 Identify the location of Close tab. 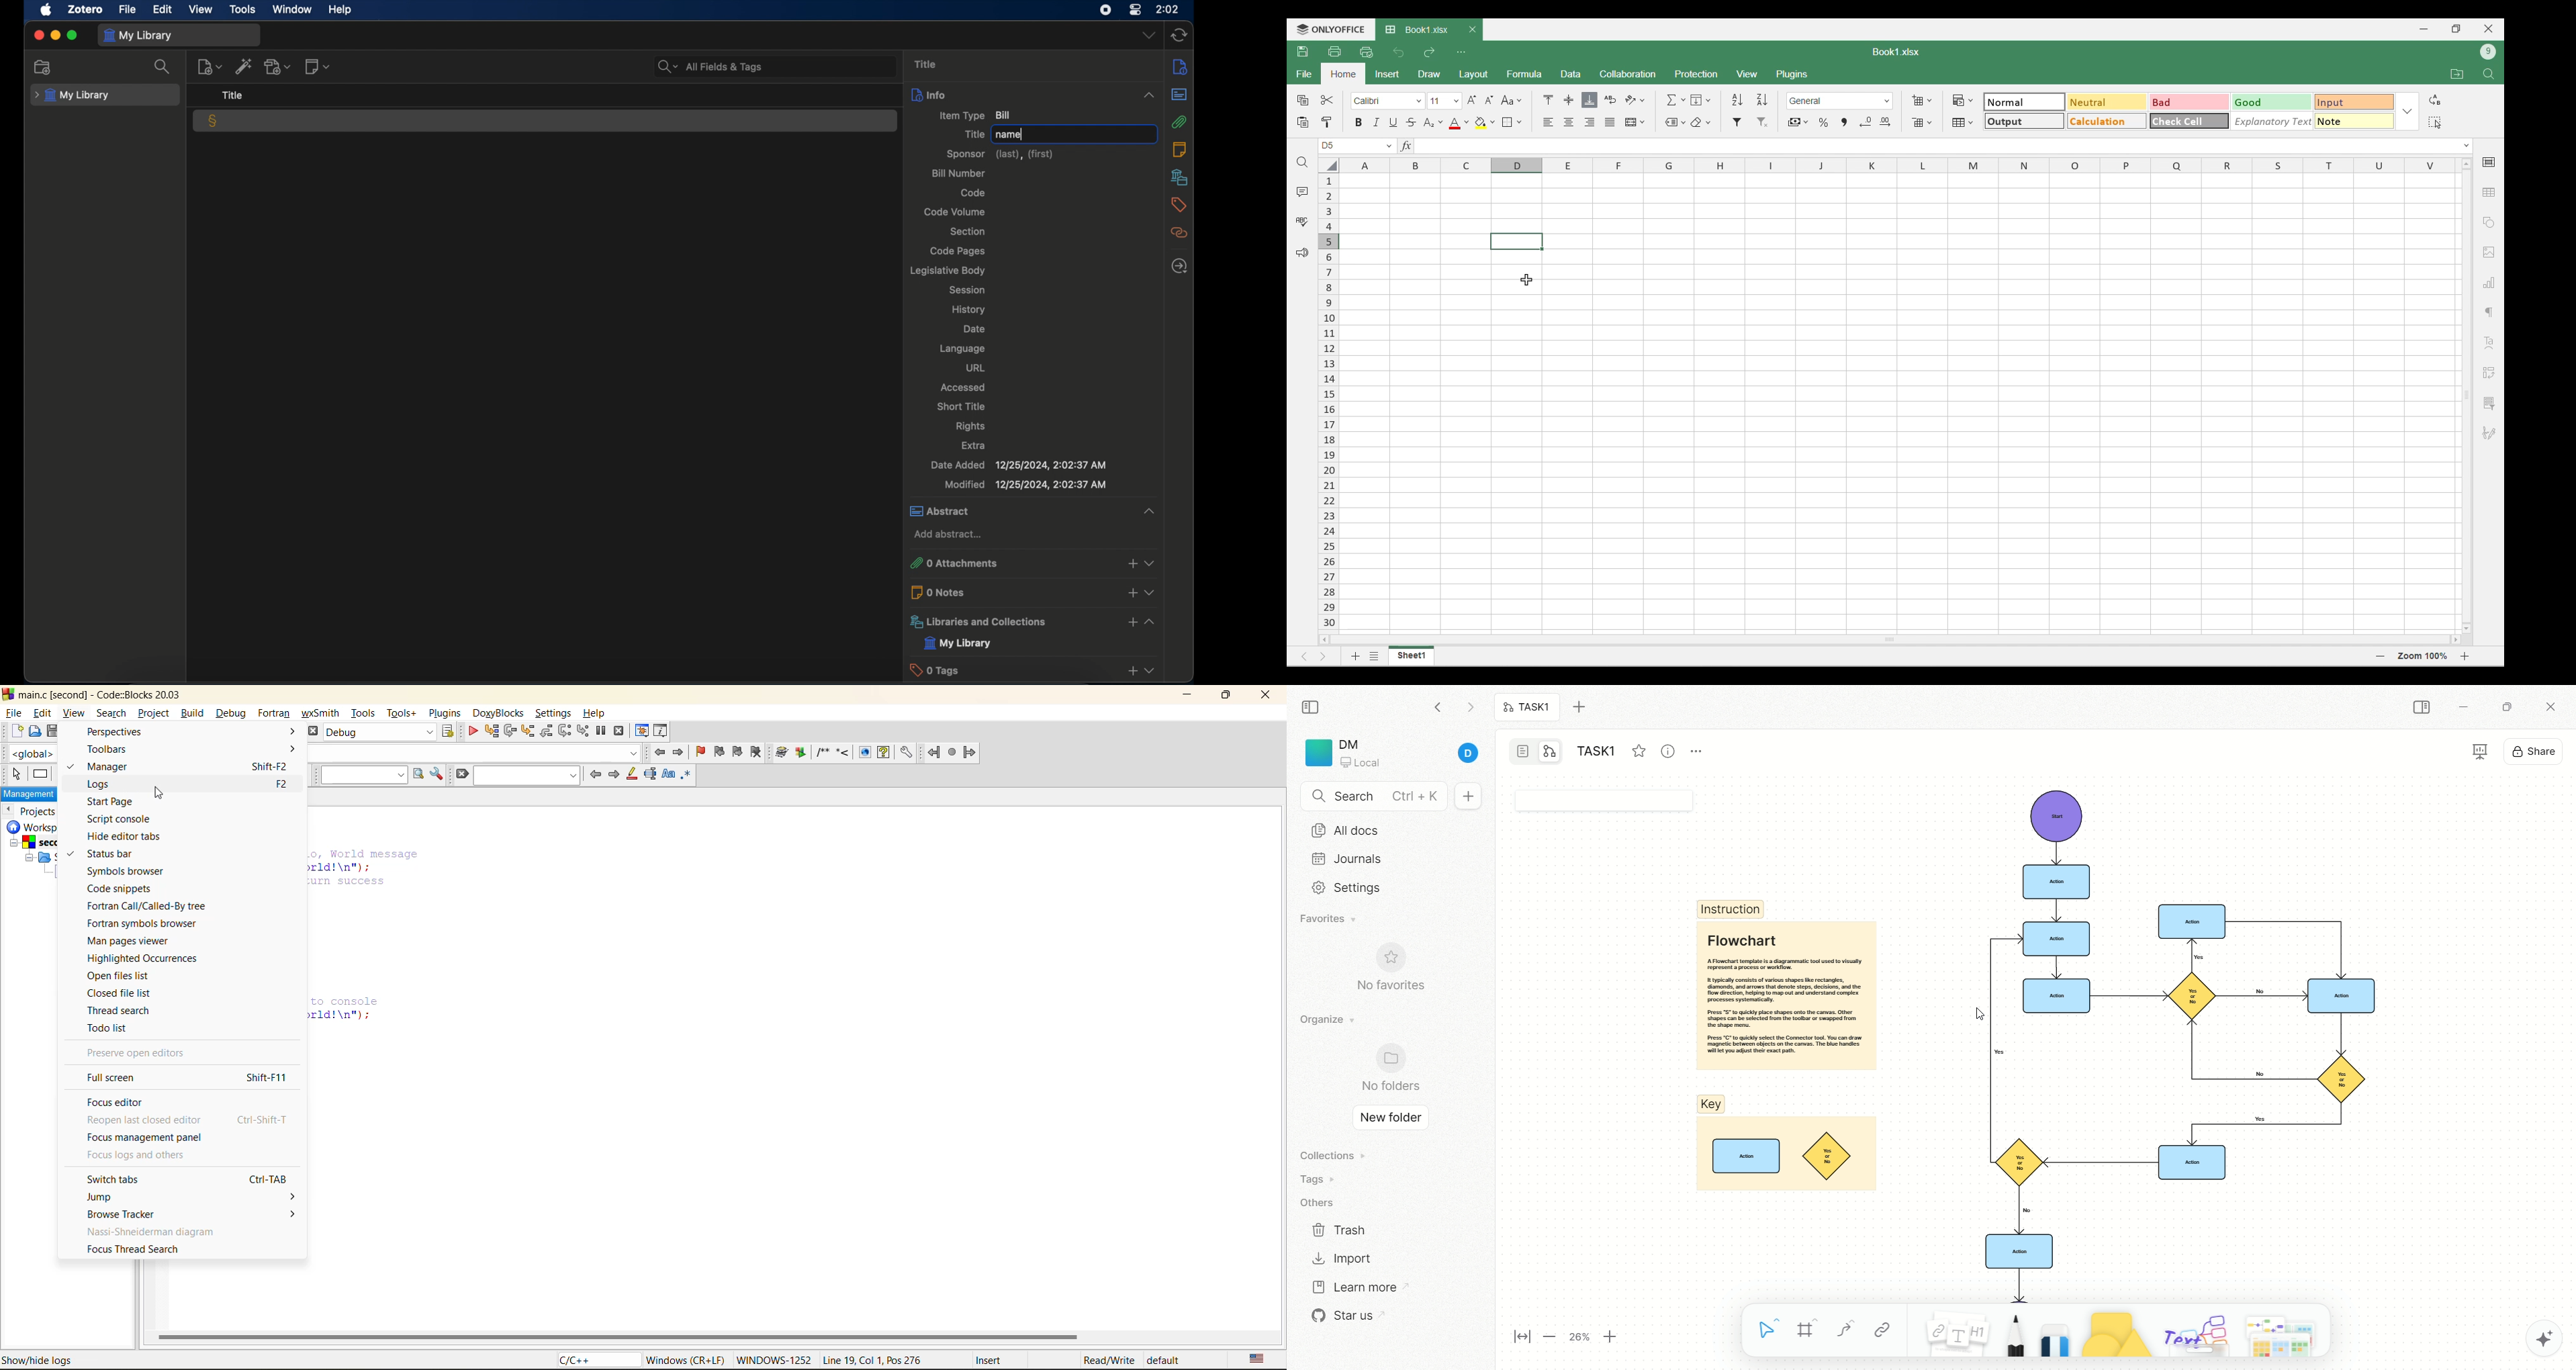
(1472, 30).